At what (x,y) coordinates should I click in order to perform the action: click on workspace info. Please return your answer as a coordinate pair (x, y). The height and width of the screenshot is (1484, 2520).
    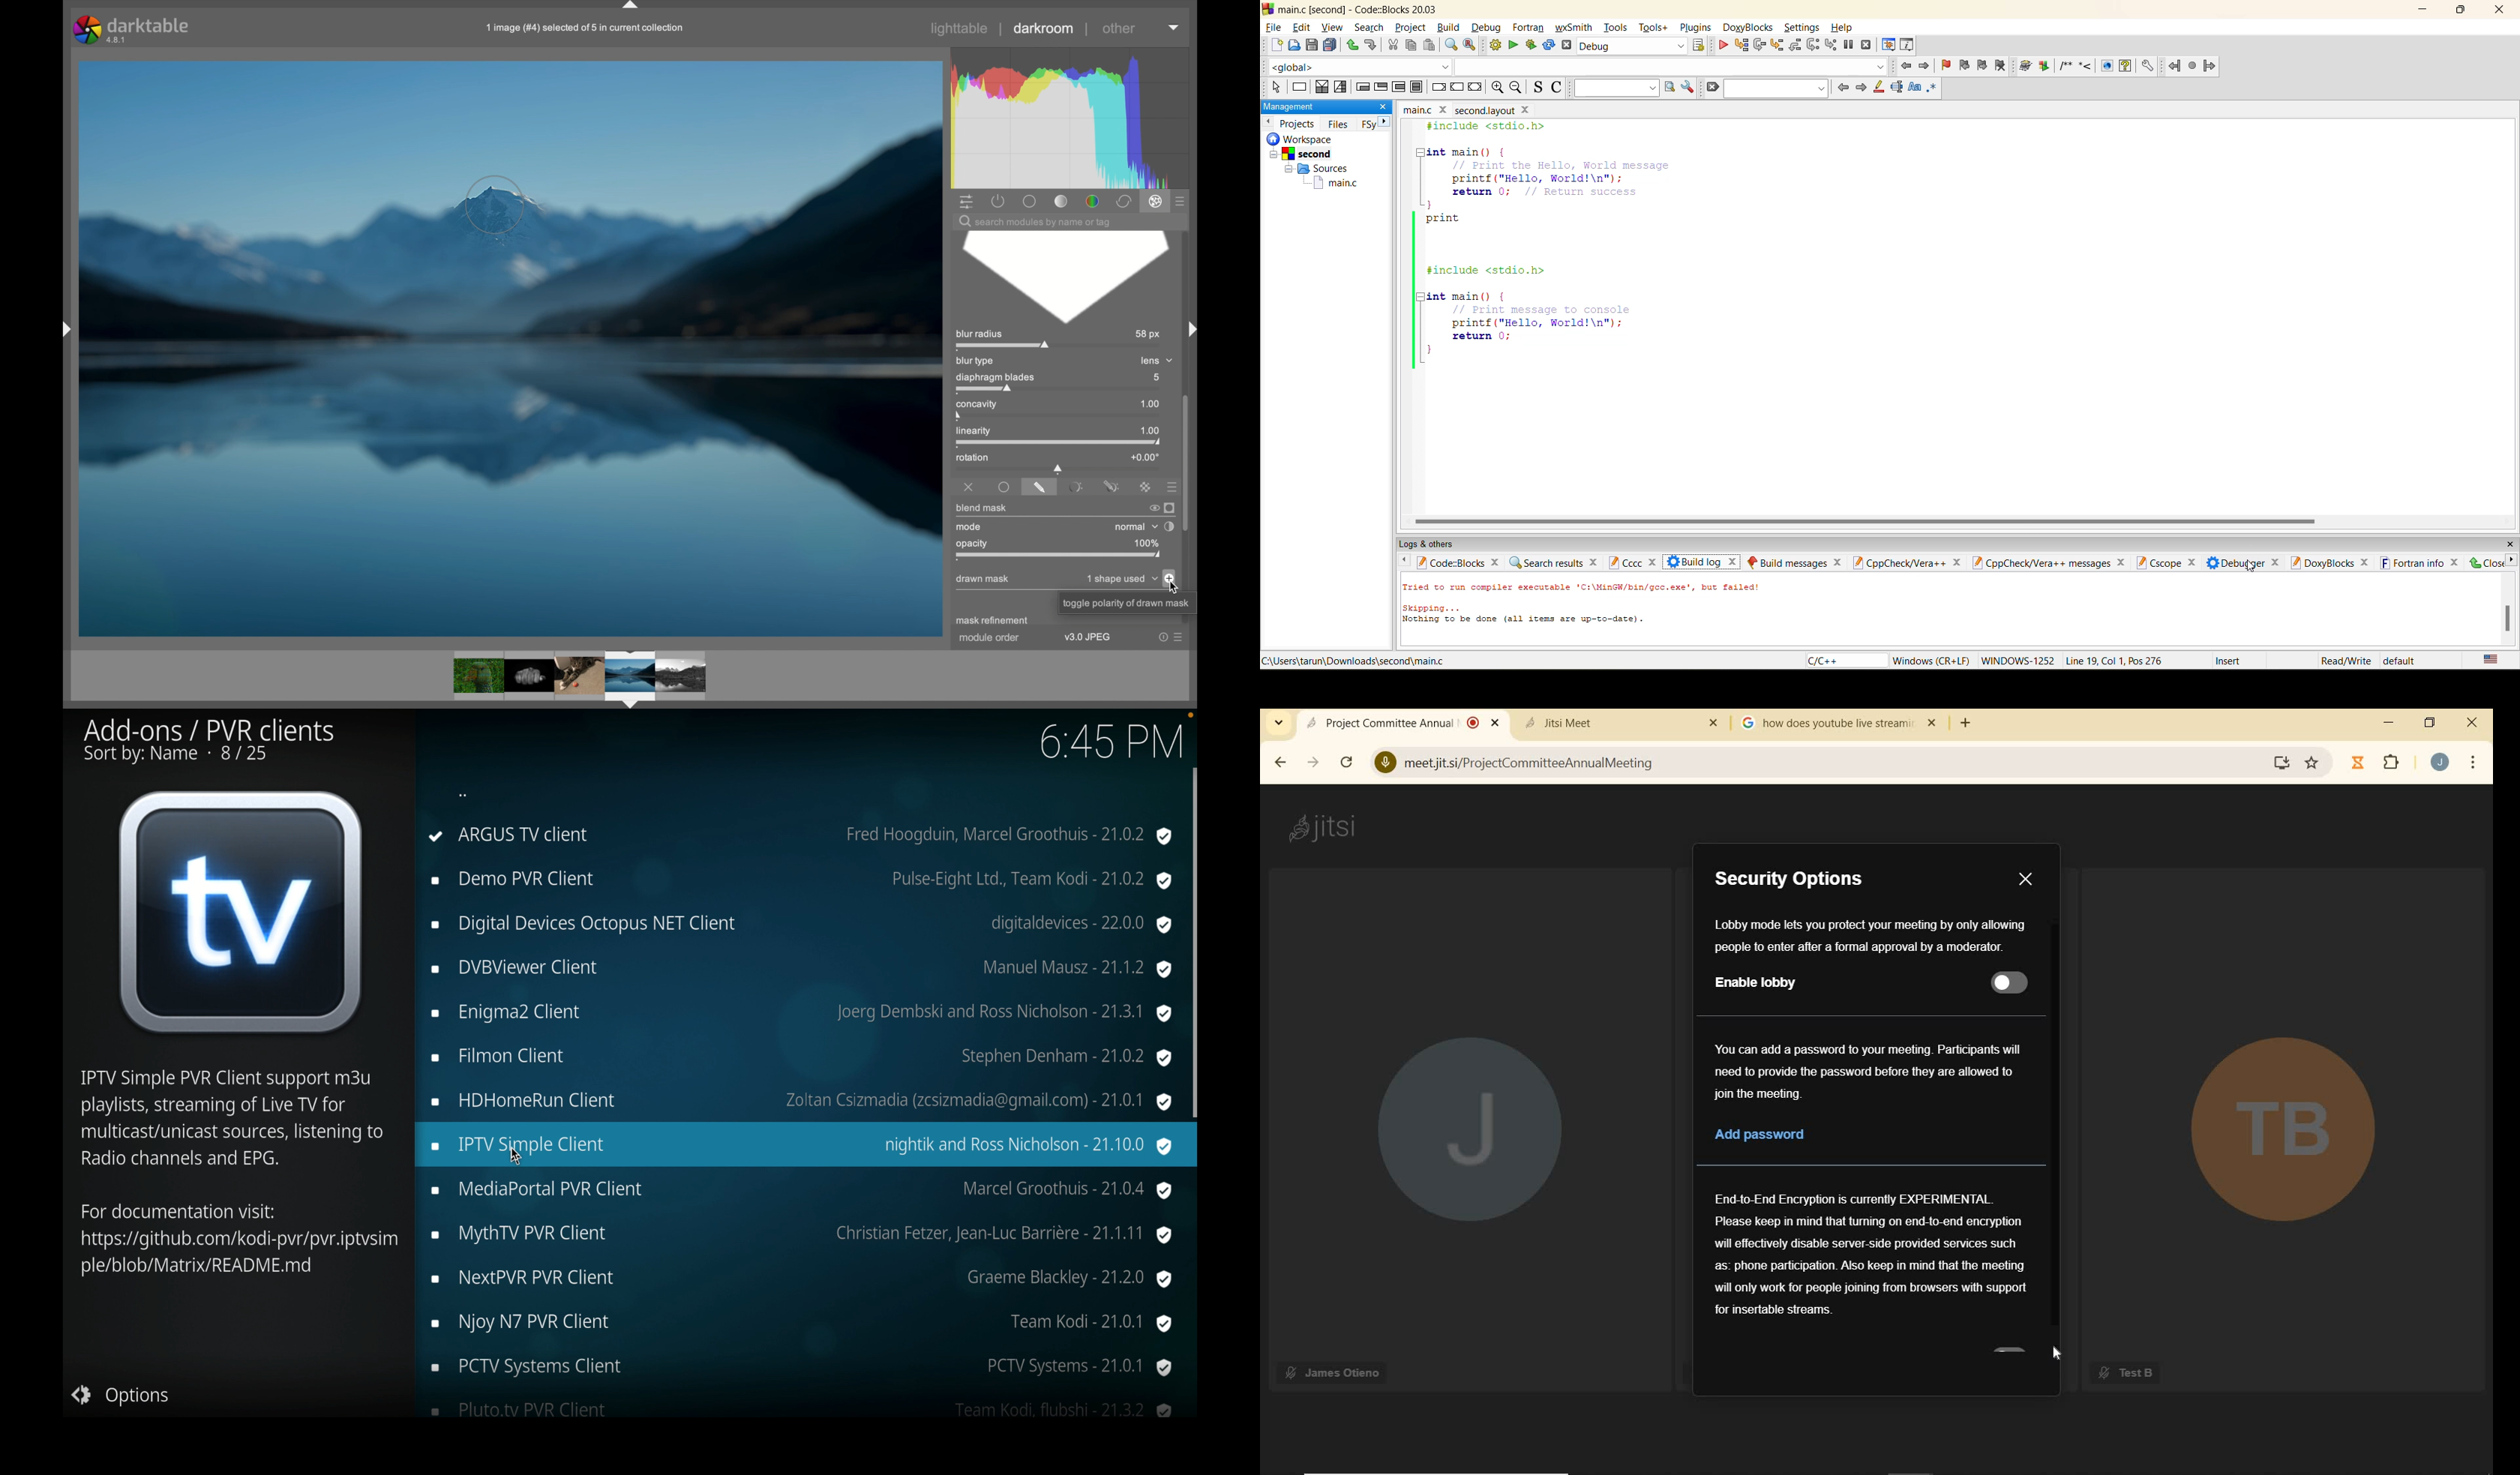
    Looking at the image, I should click on (1316, 167).